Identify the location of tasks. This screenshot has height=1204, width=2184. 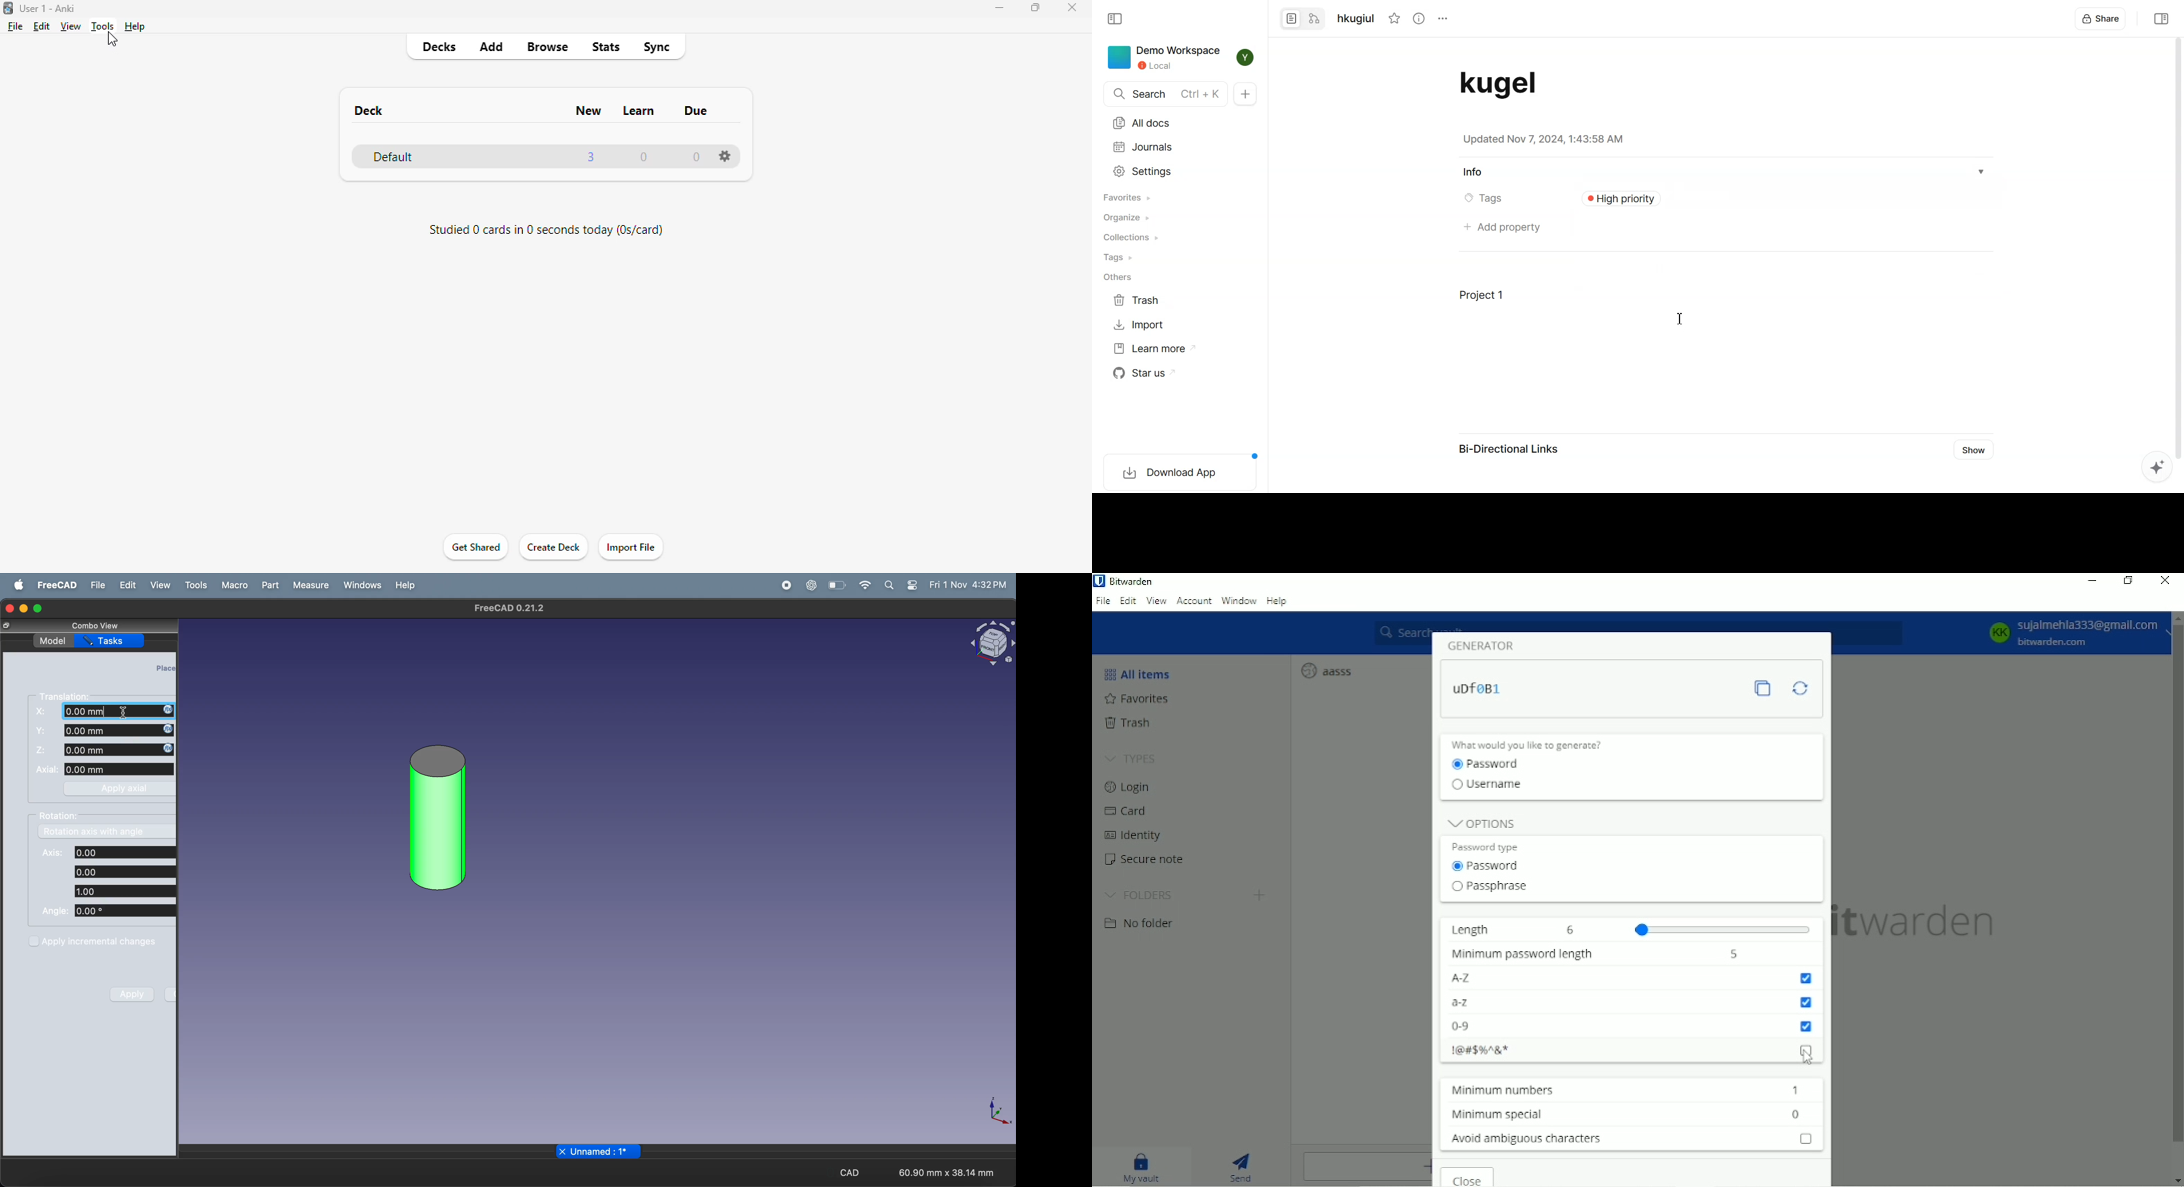
(112, 640).